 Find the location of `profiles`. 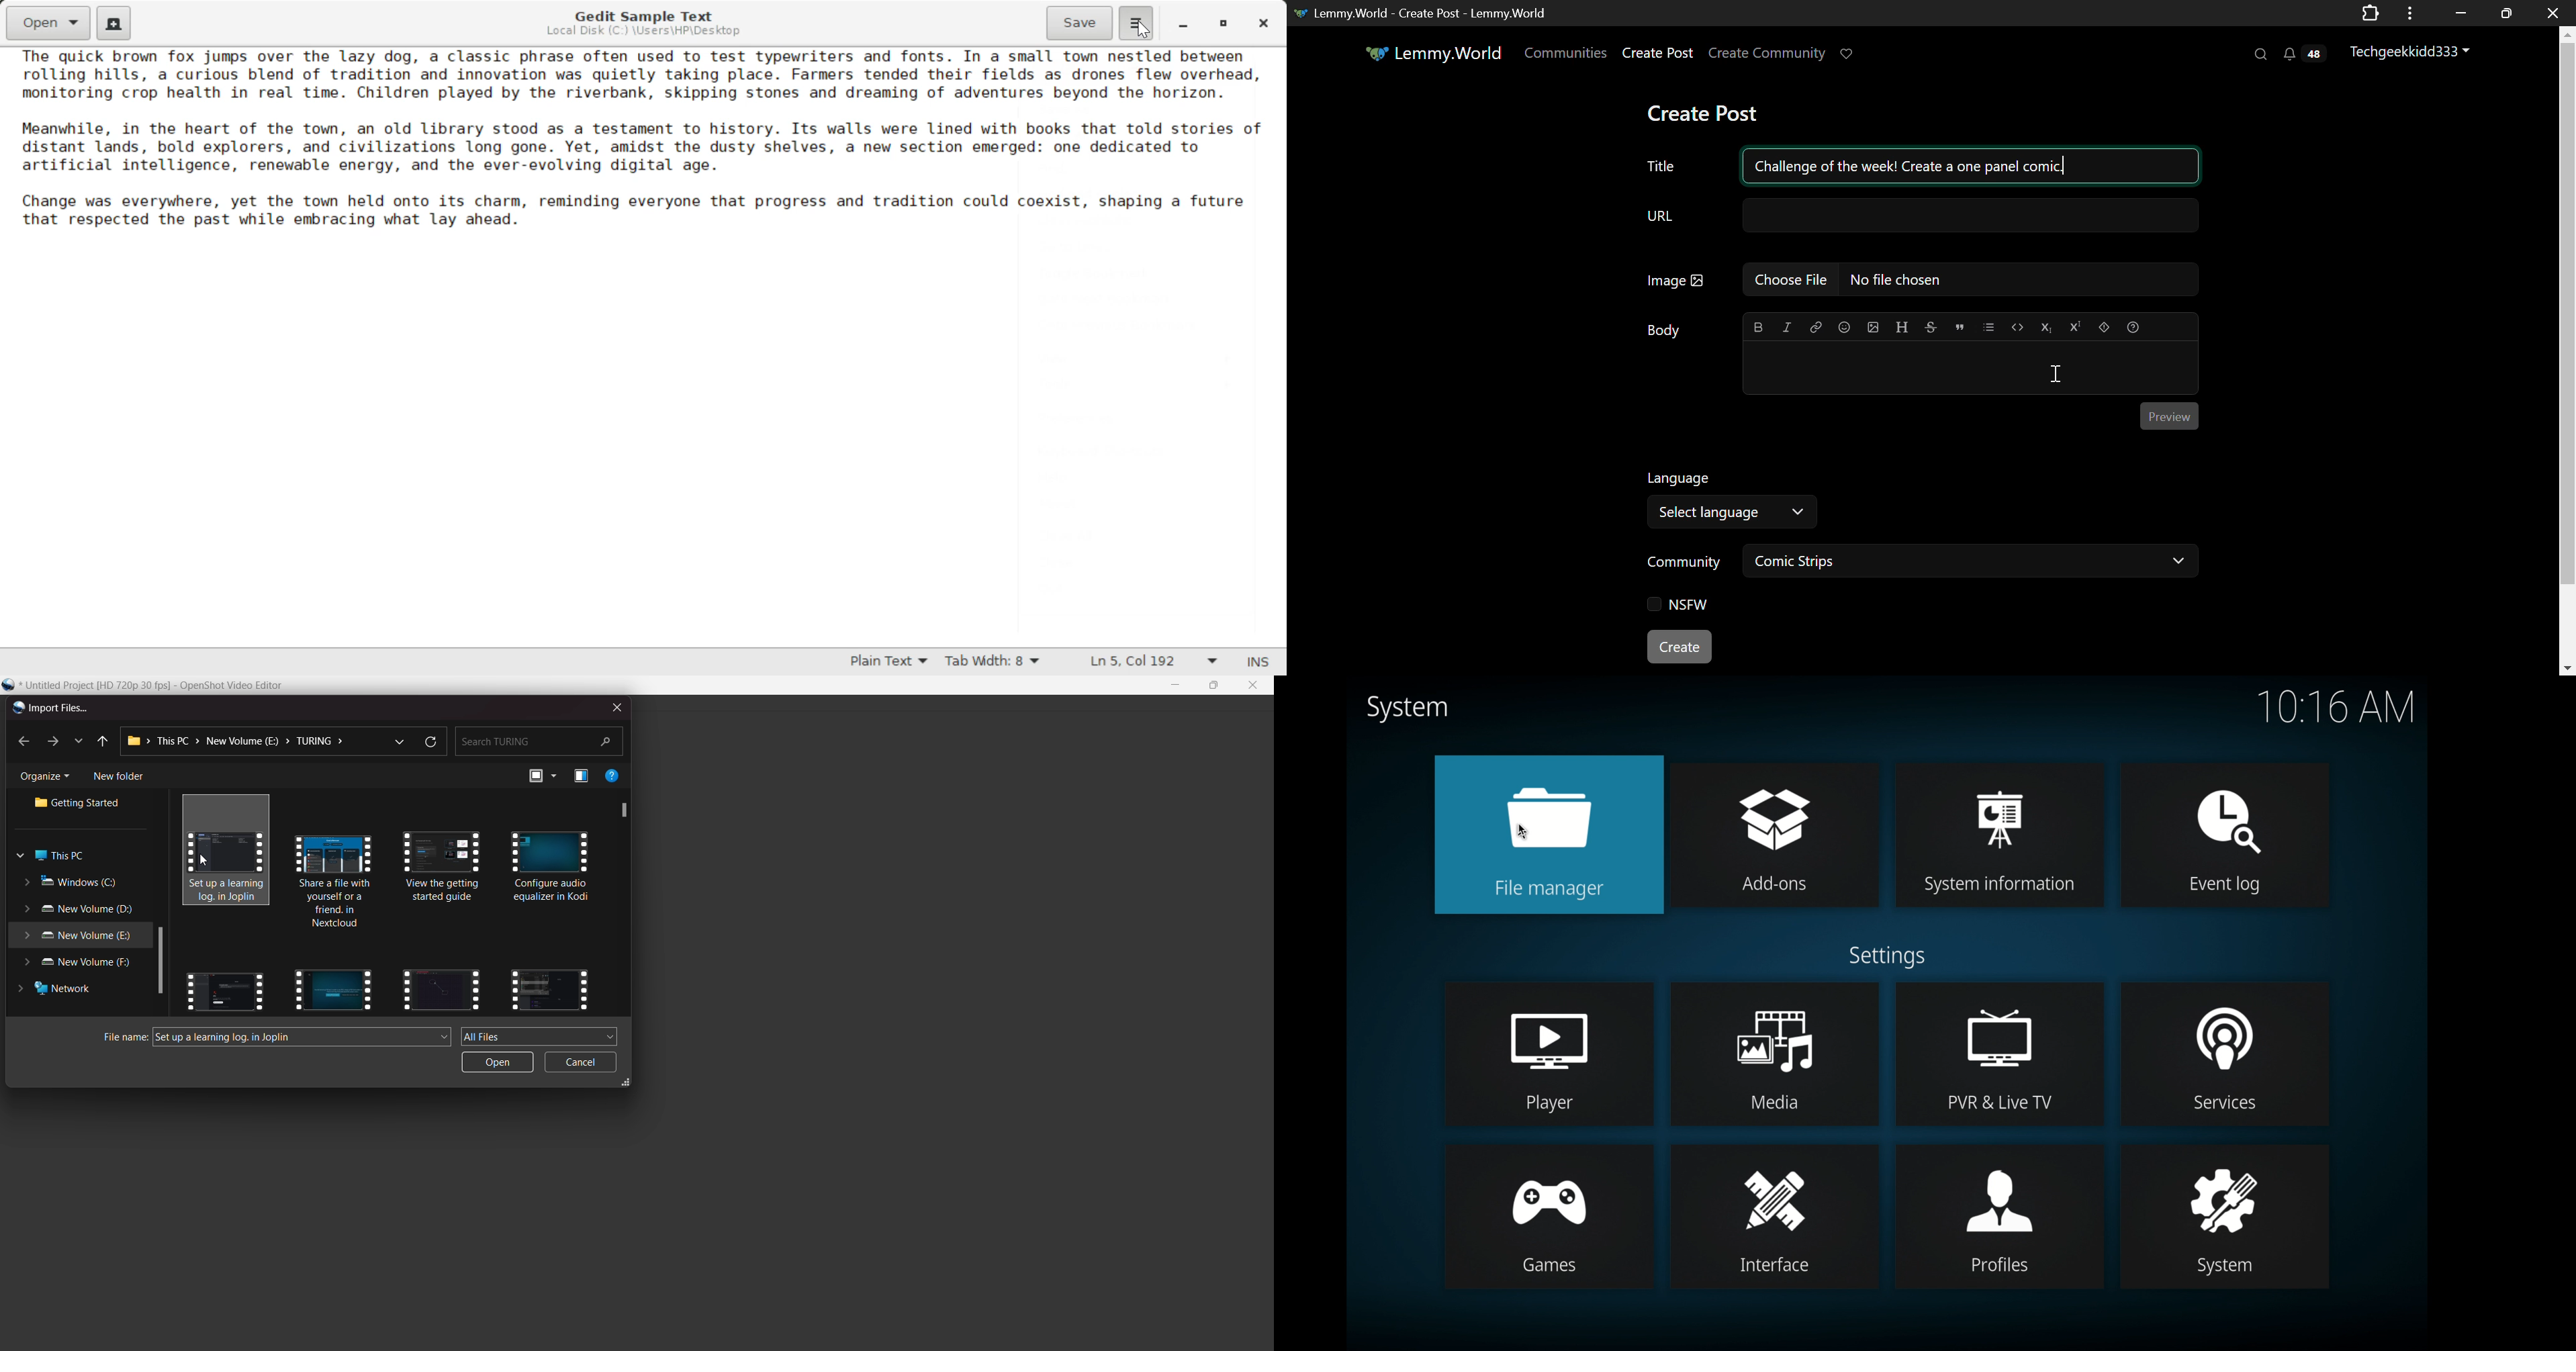

profiles is located at coordinates (1999, 1217).